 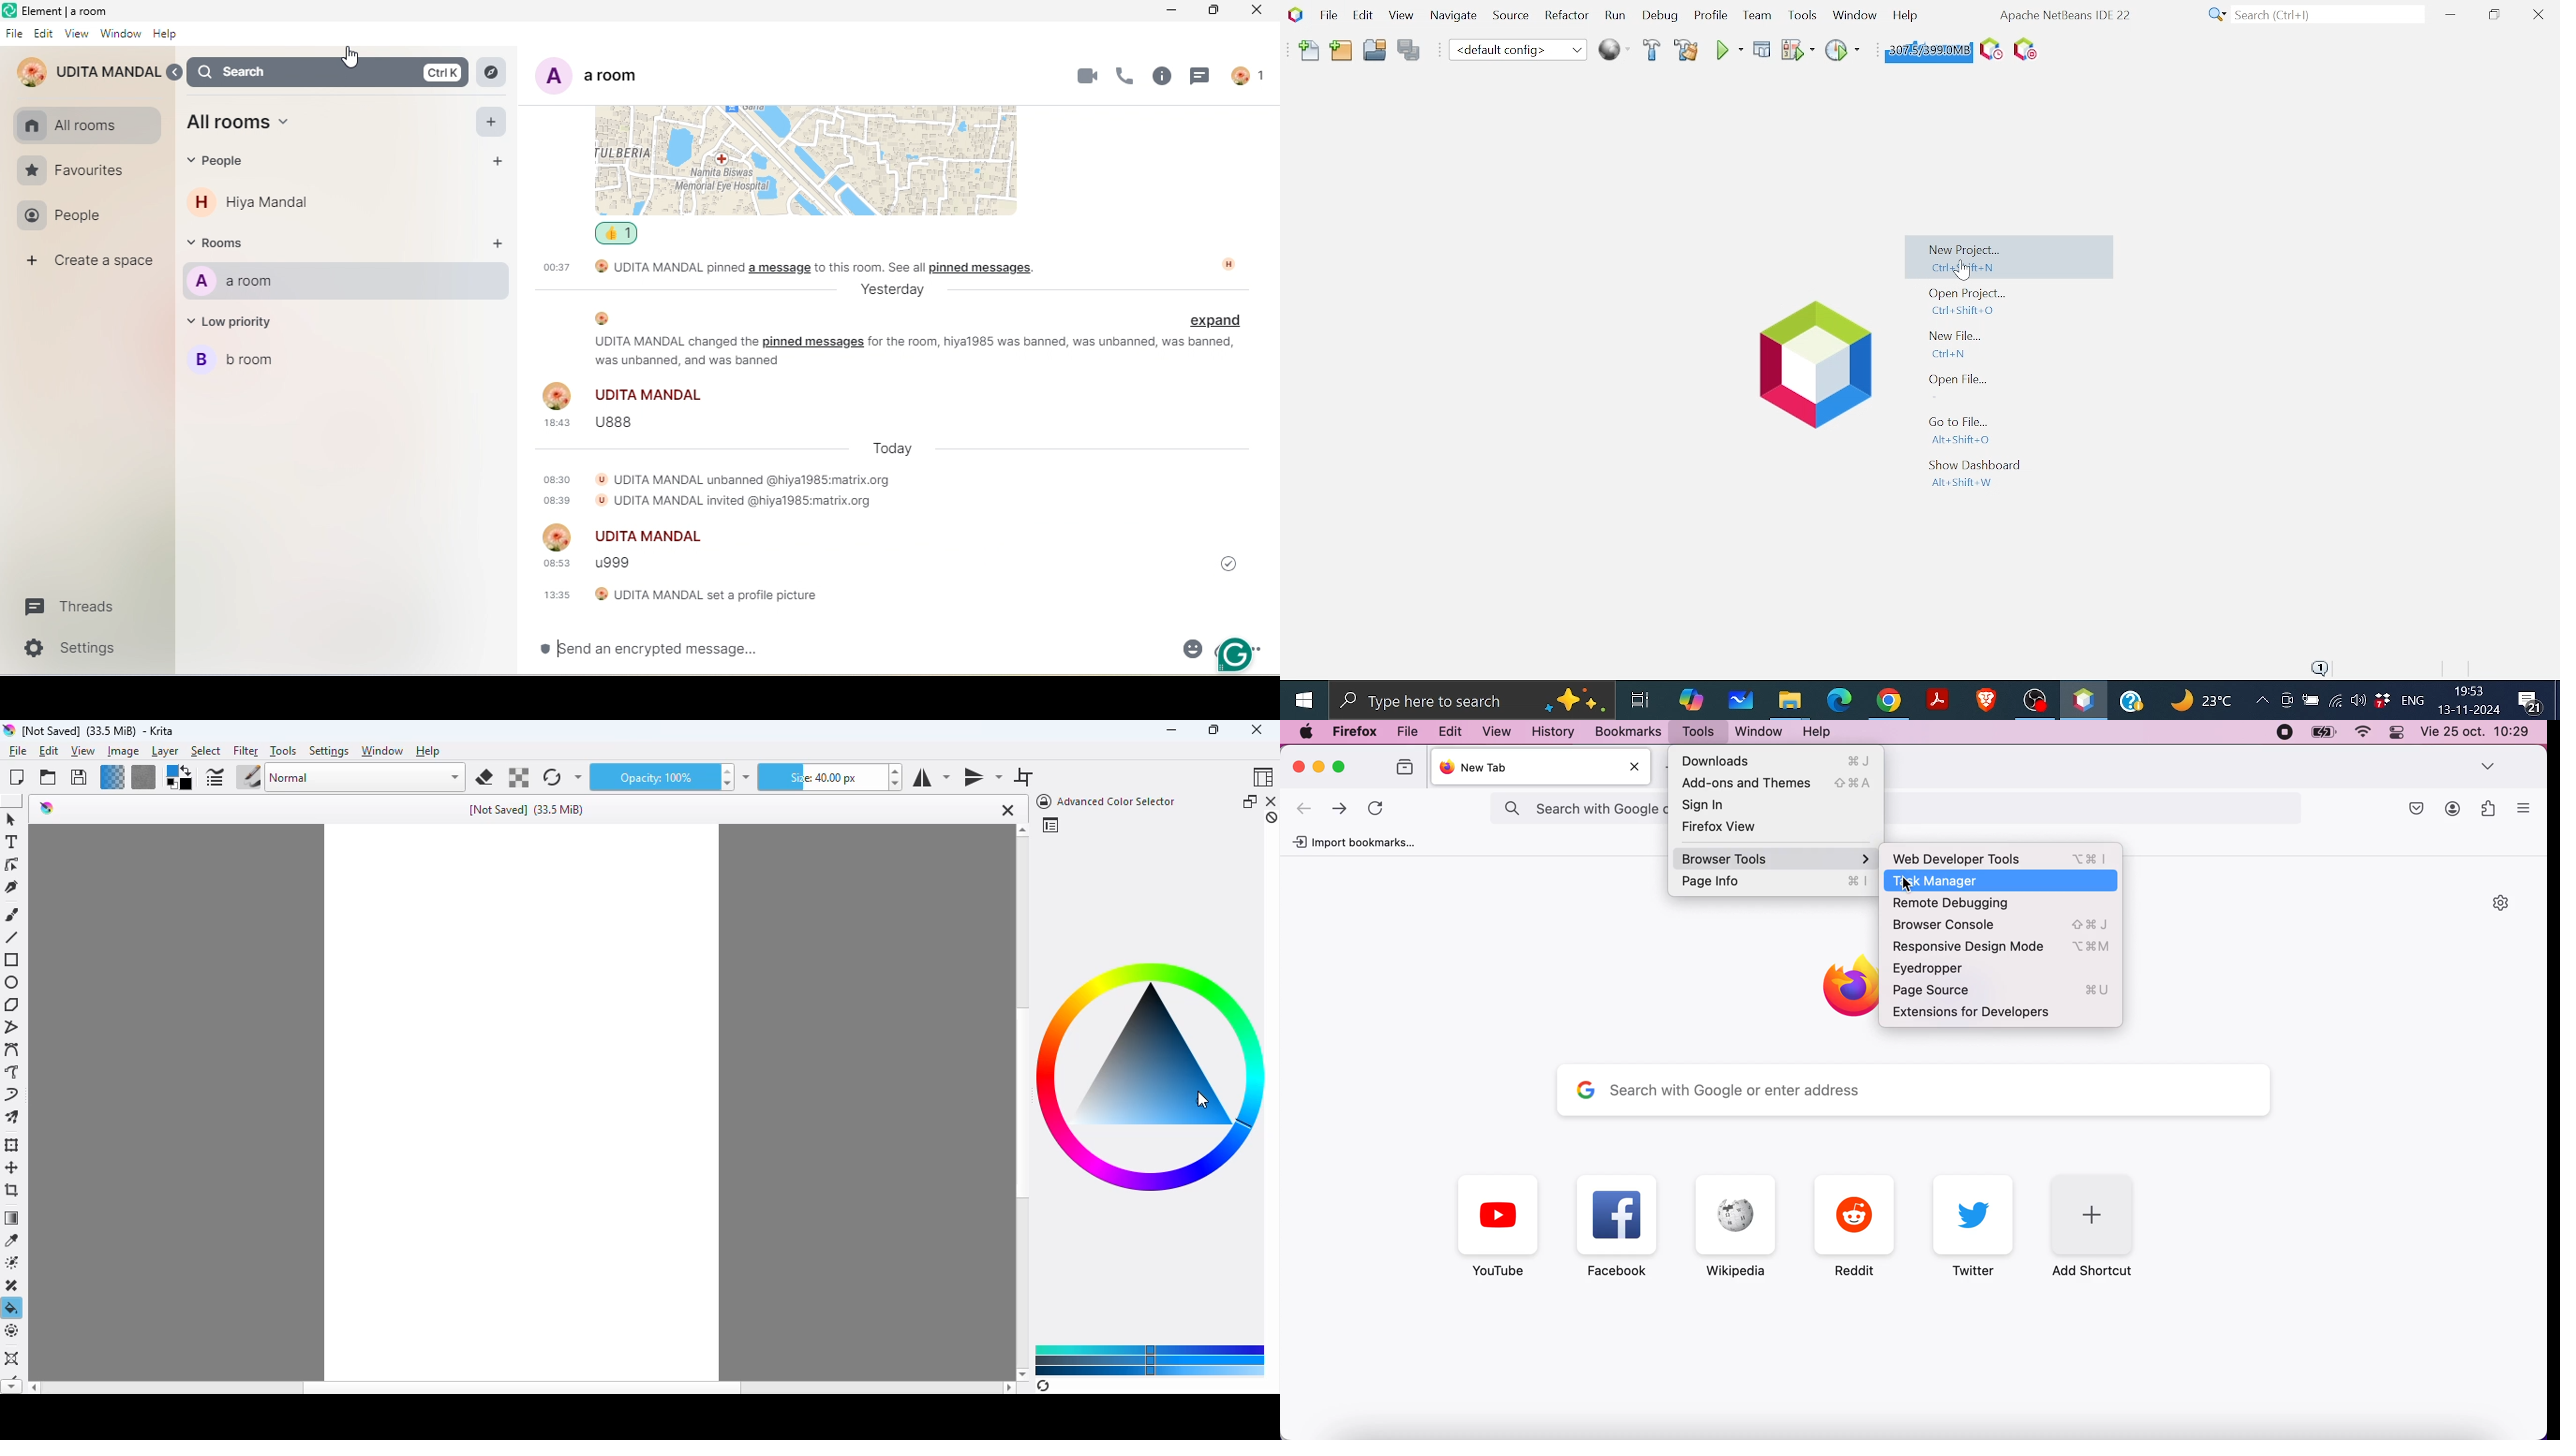 What do you see at coordinates (255, 205) in the screenshot?
I see `H Hiya Mandal` at bounding box center [255, 205].